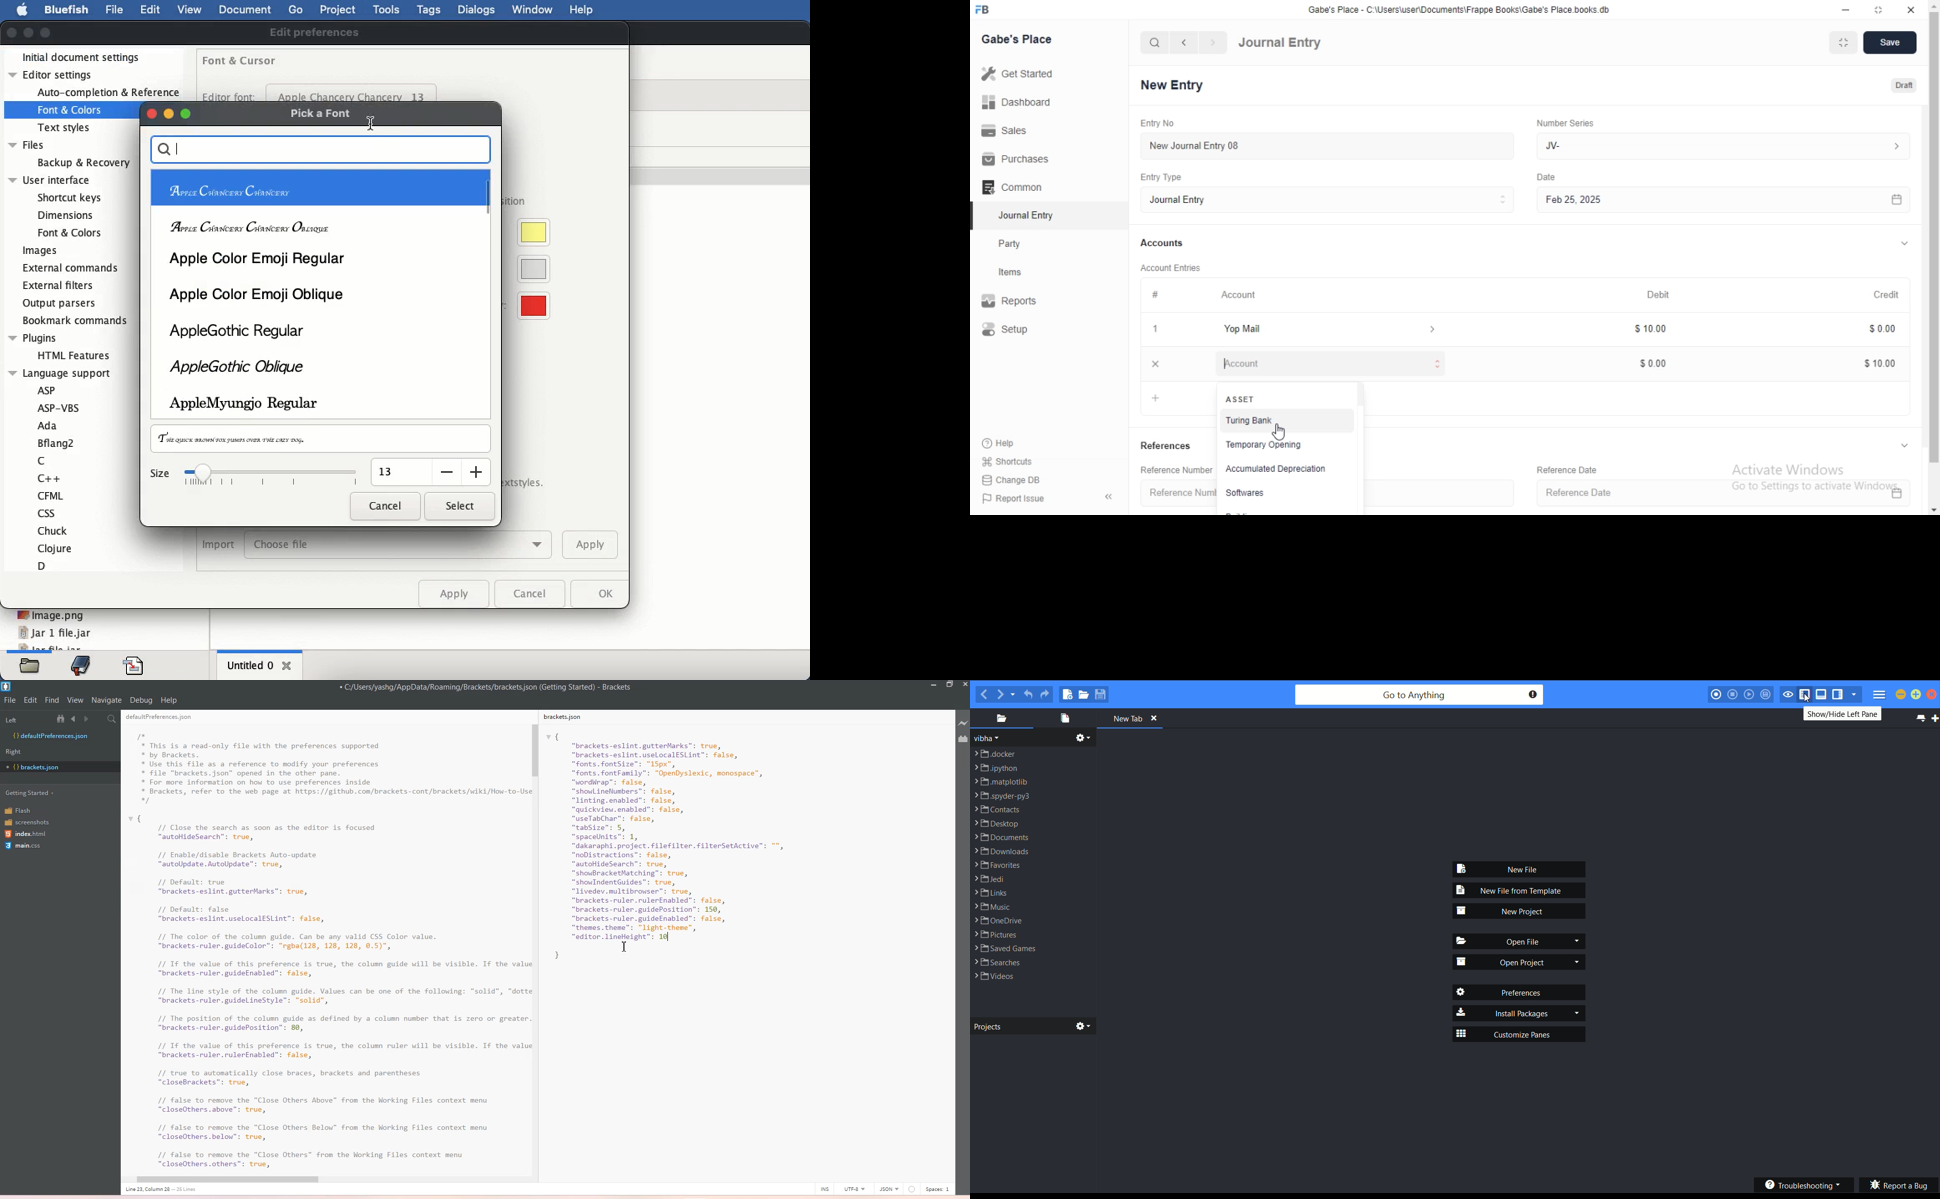 This screenshot has width=1960, height=1204. Describe the element at coordinates (70, 155) in the screenshot. I see `files` at that location.